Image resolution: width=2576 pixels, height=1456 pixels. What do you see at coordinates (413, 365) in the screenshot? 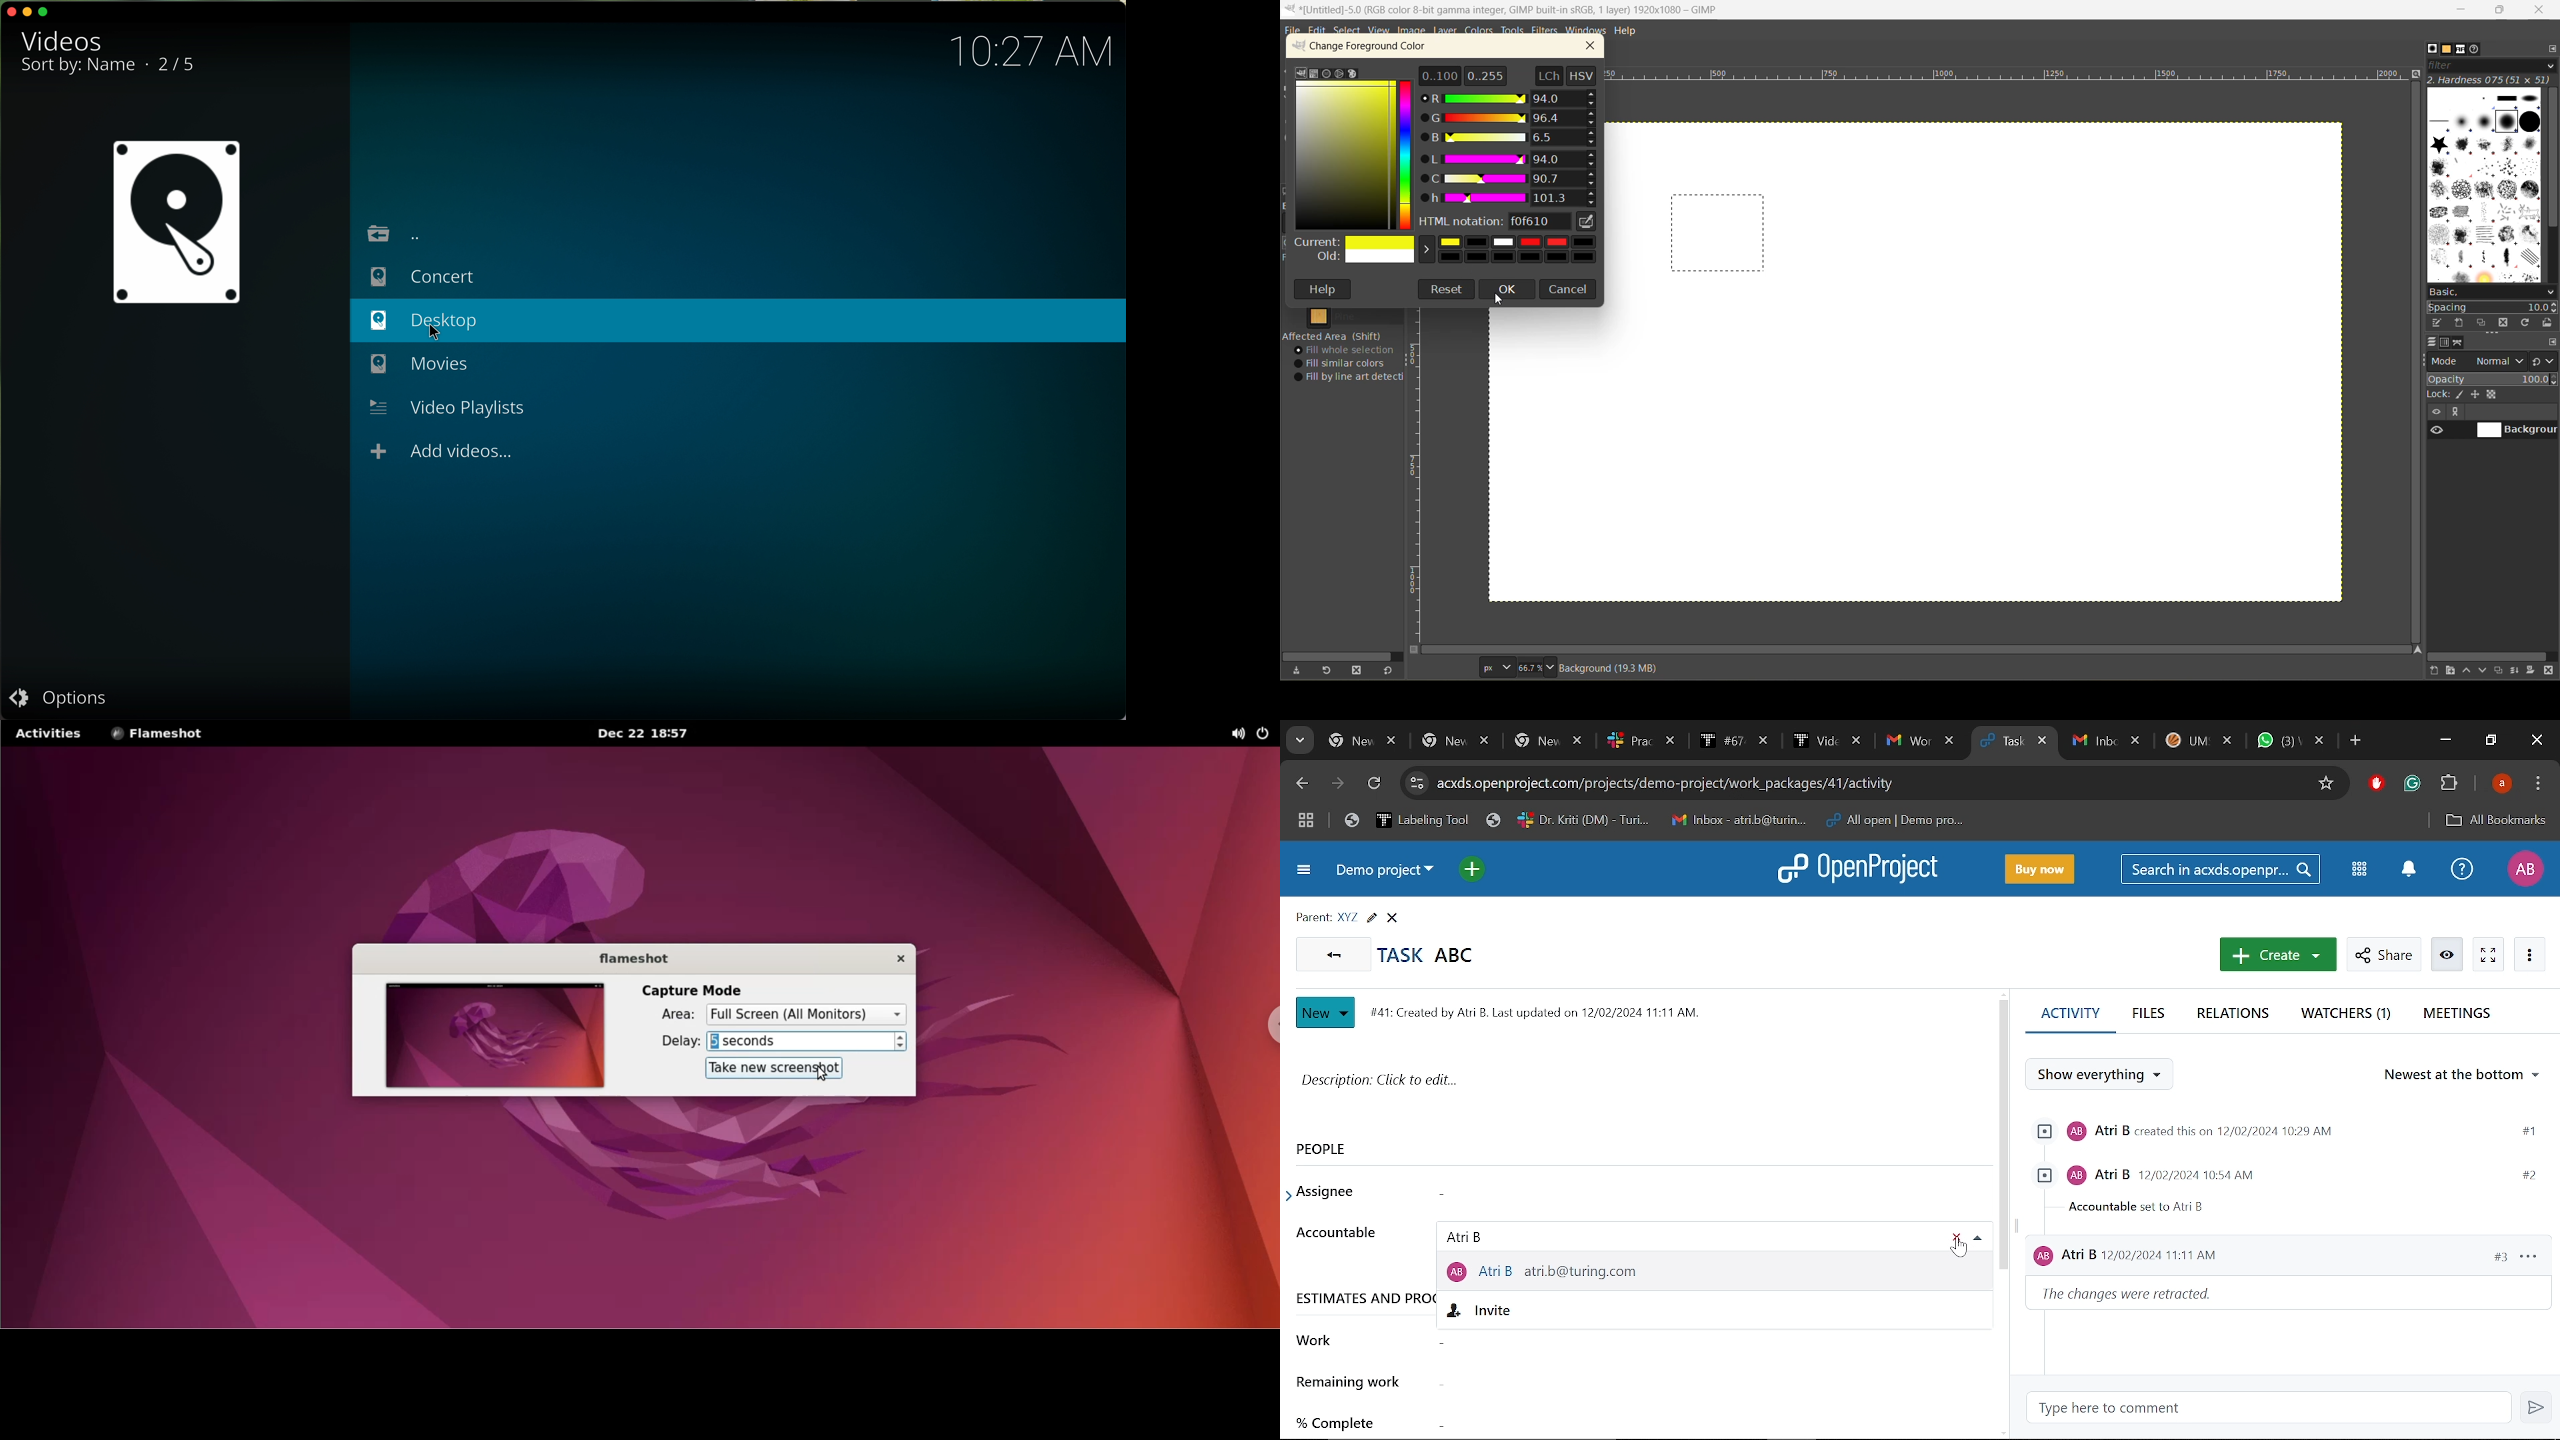
I see `movies file` at bounding box center [413, 365].